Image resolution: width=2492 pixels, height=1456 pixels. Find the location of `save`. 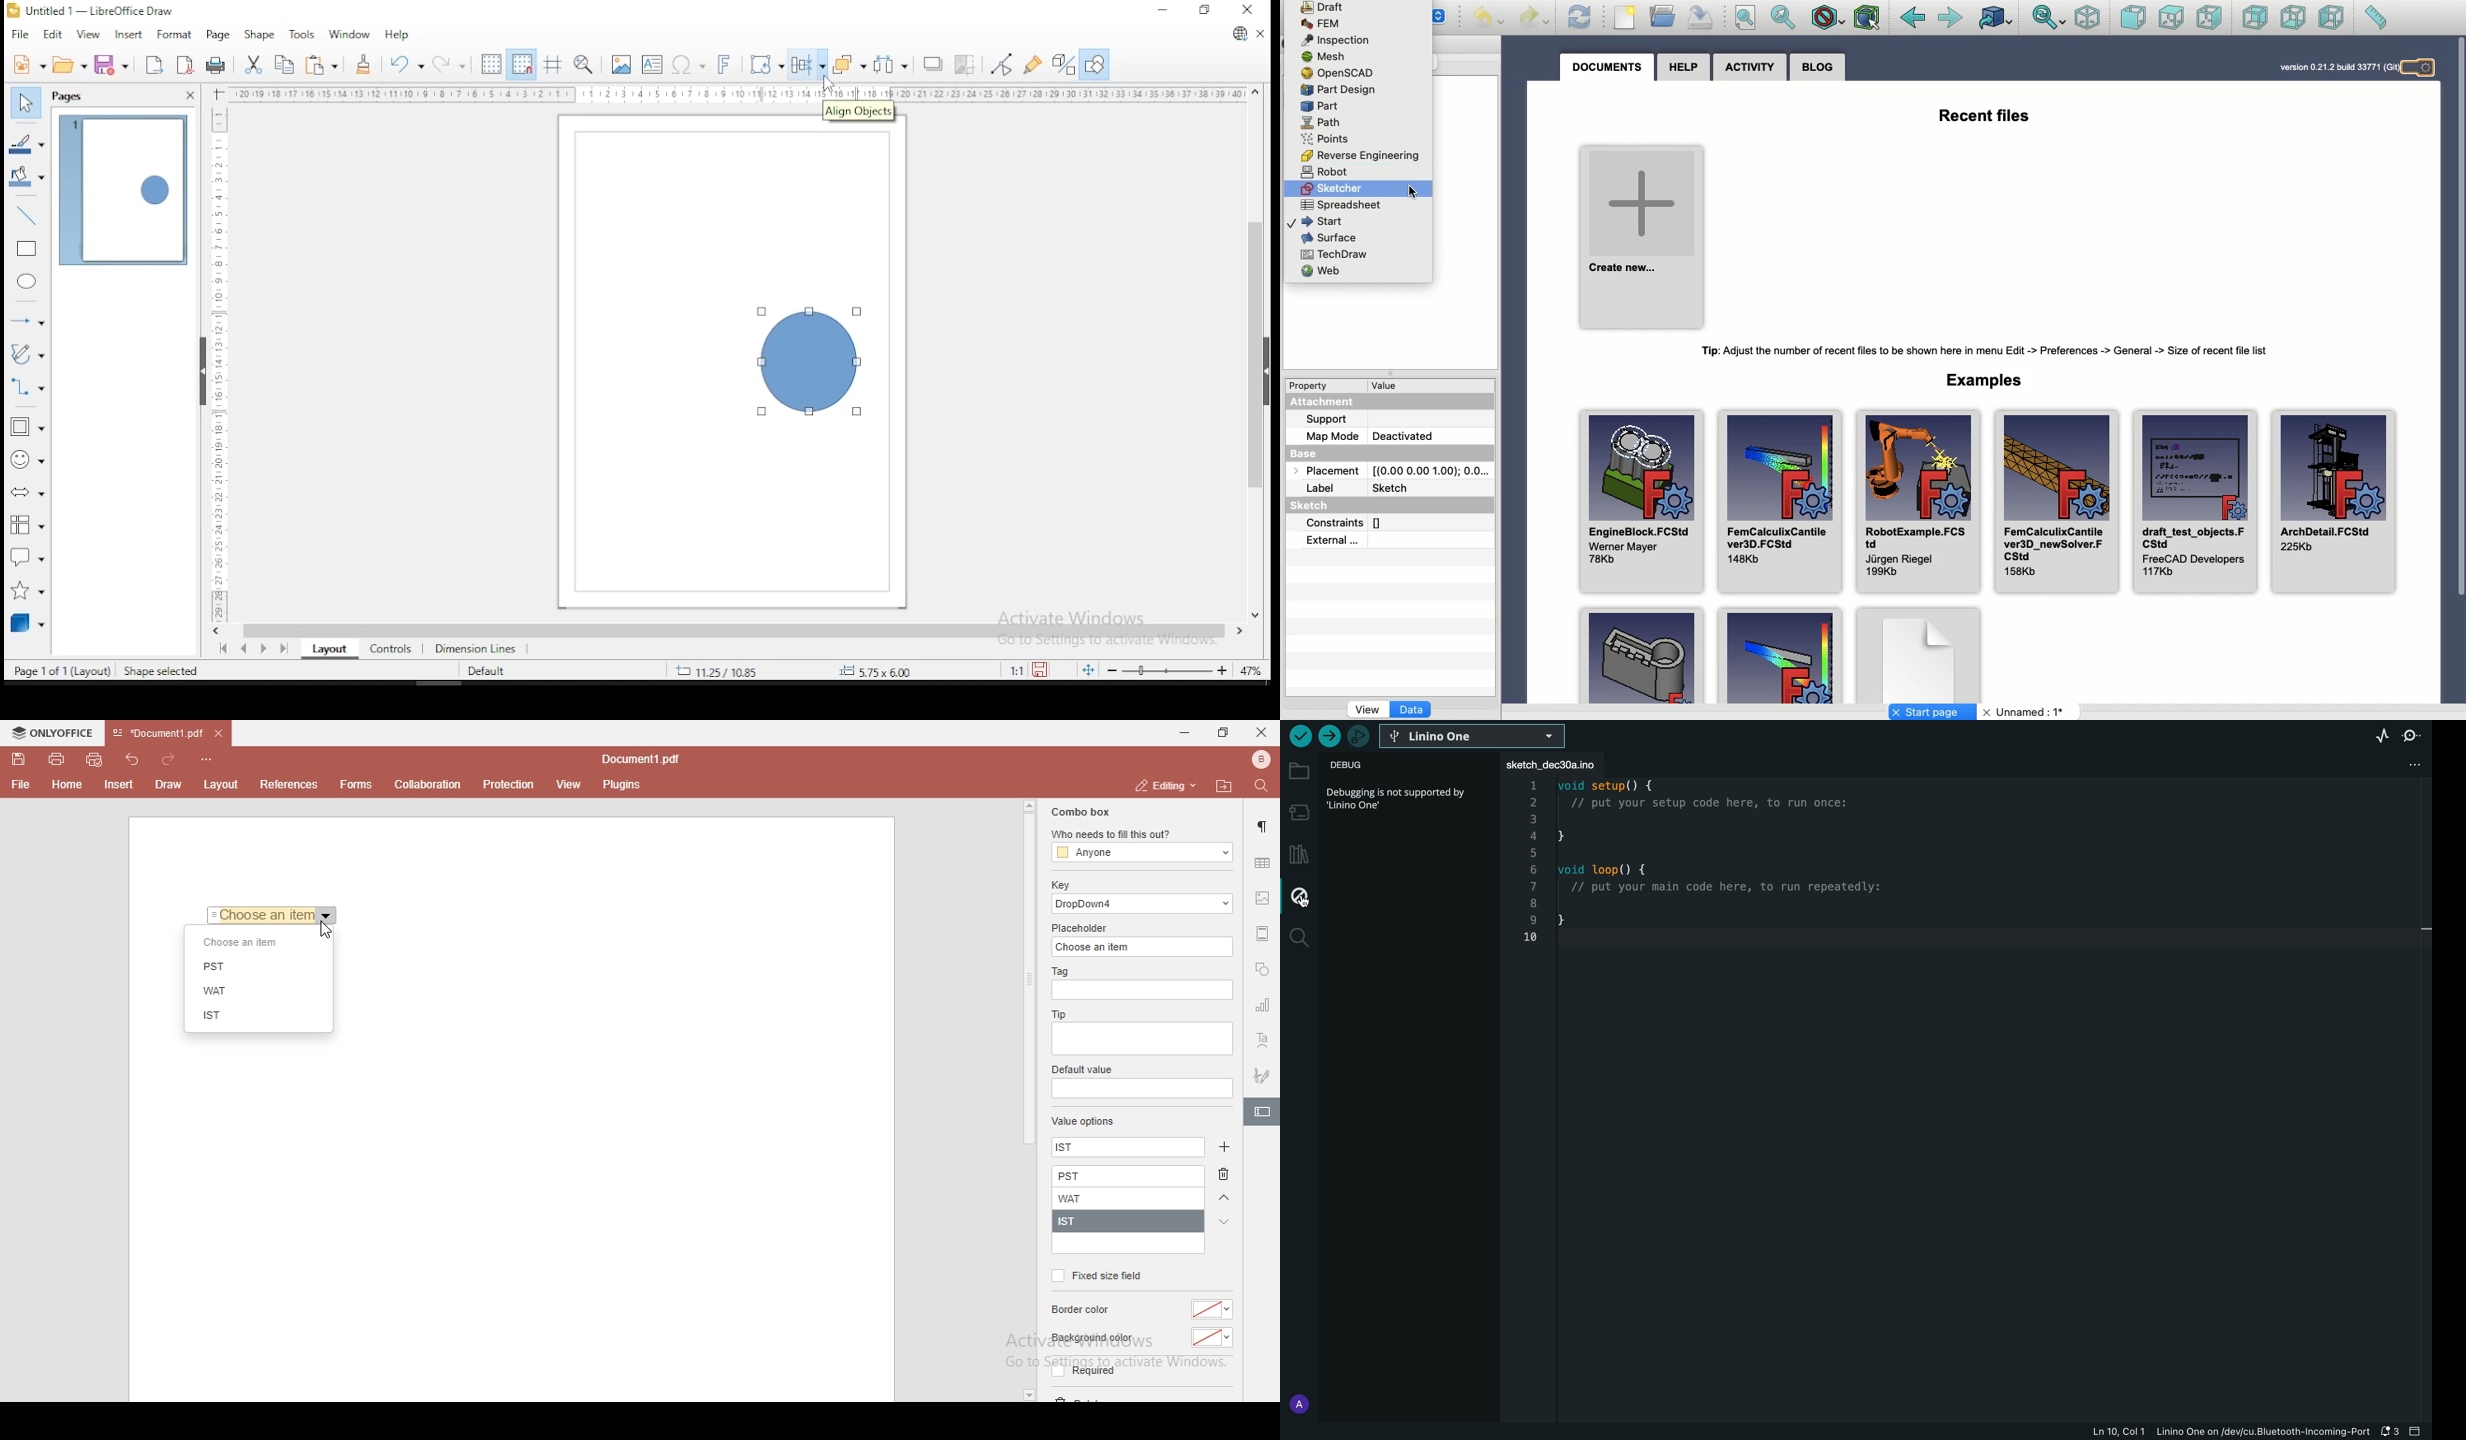

save is located at coordinates (111, 64).